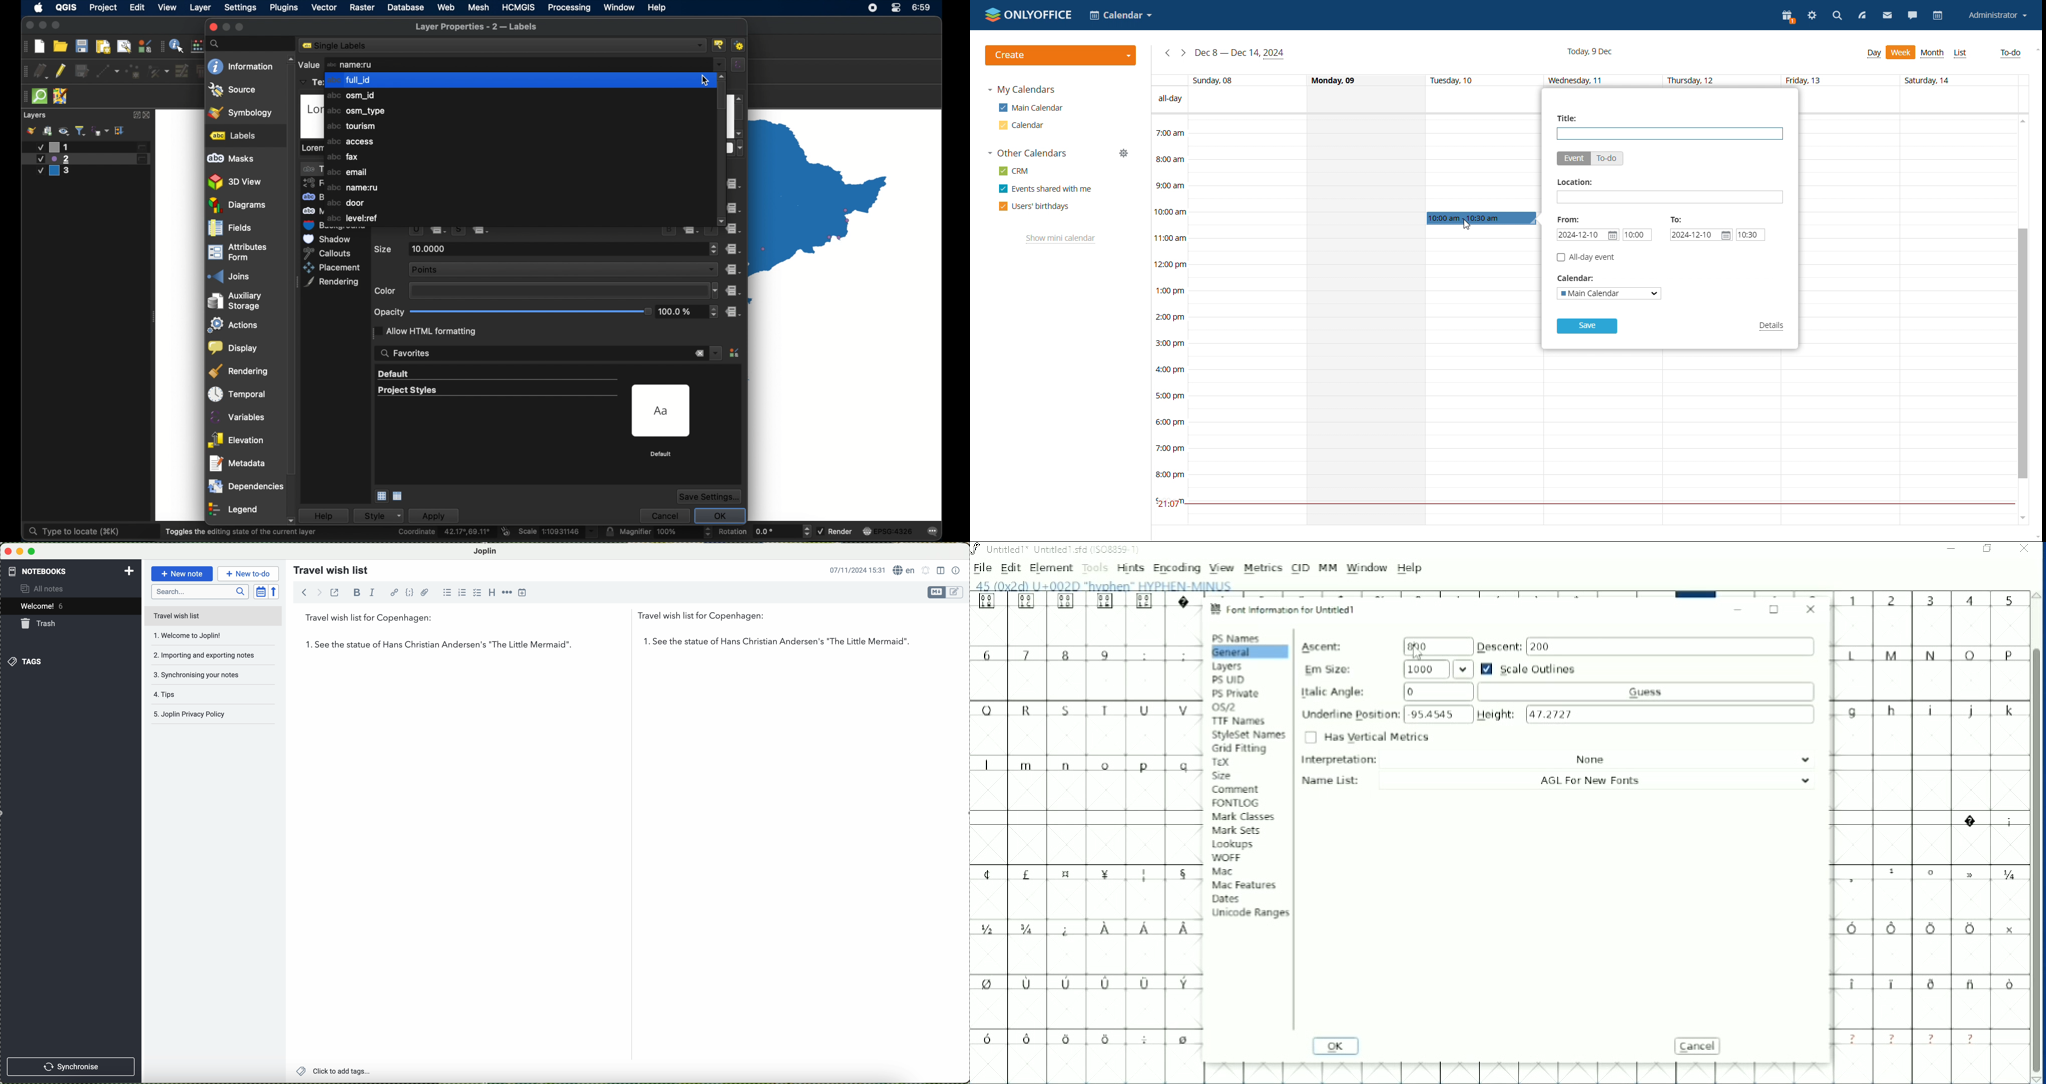 The height and width of the screenshot is (1092, 2072). Describe the element at coordinates (741, 45) in the screenshot. I see `automated project labelling rules` at that location.